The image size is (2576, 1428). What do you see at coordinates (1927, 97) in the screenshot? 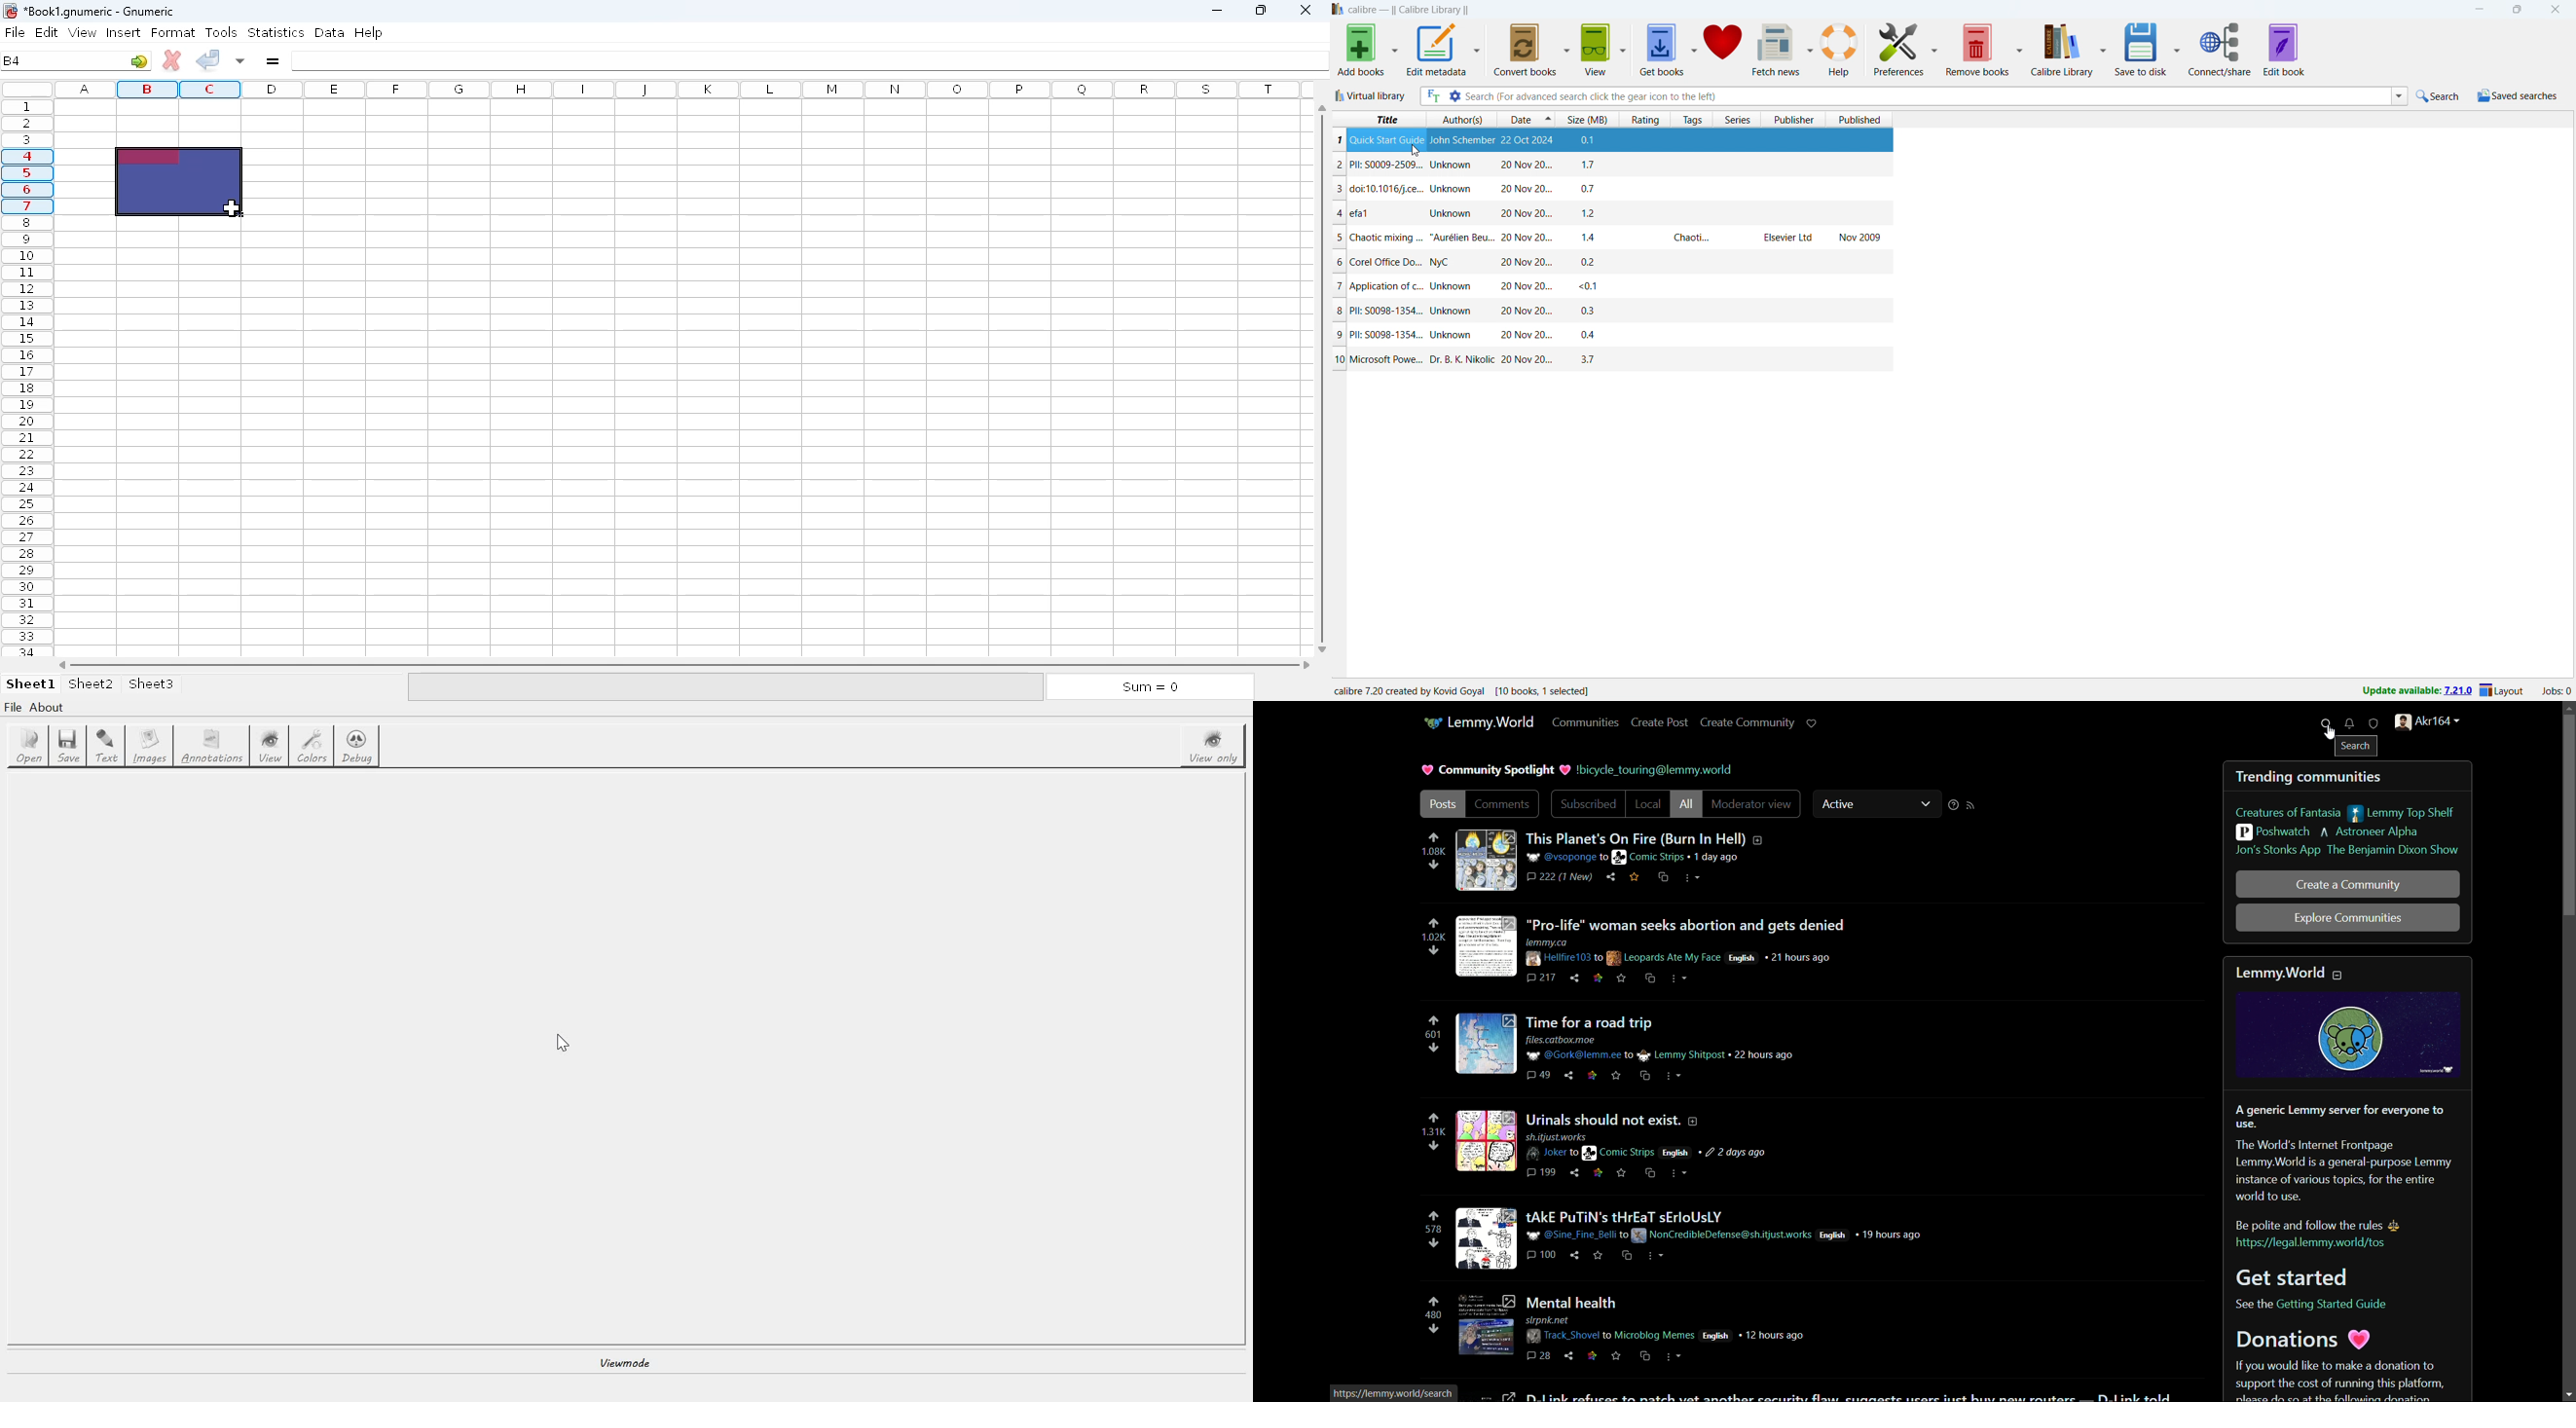
I see `enter search string` at bounding box center [1927, 97].